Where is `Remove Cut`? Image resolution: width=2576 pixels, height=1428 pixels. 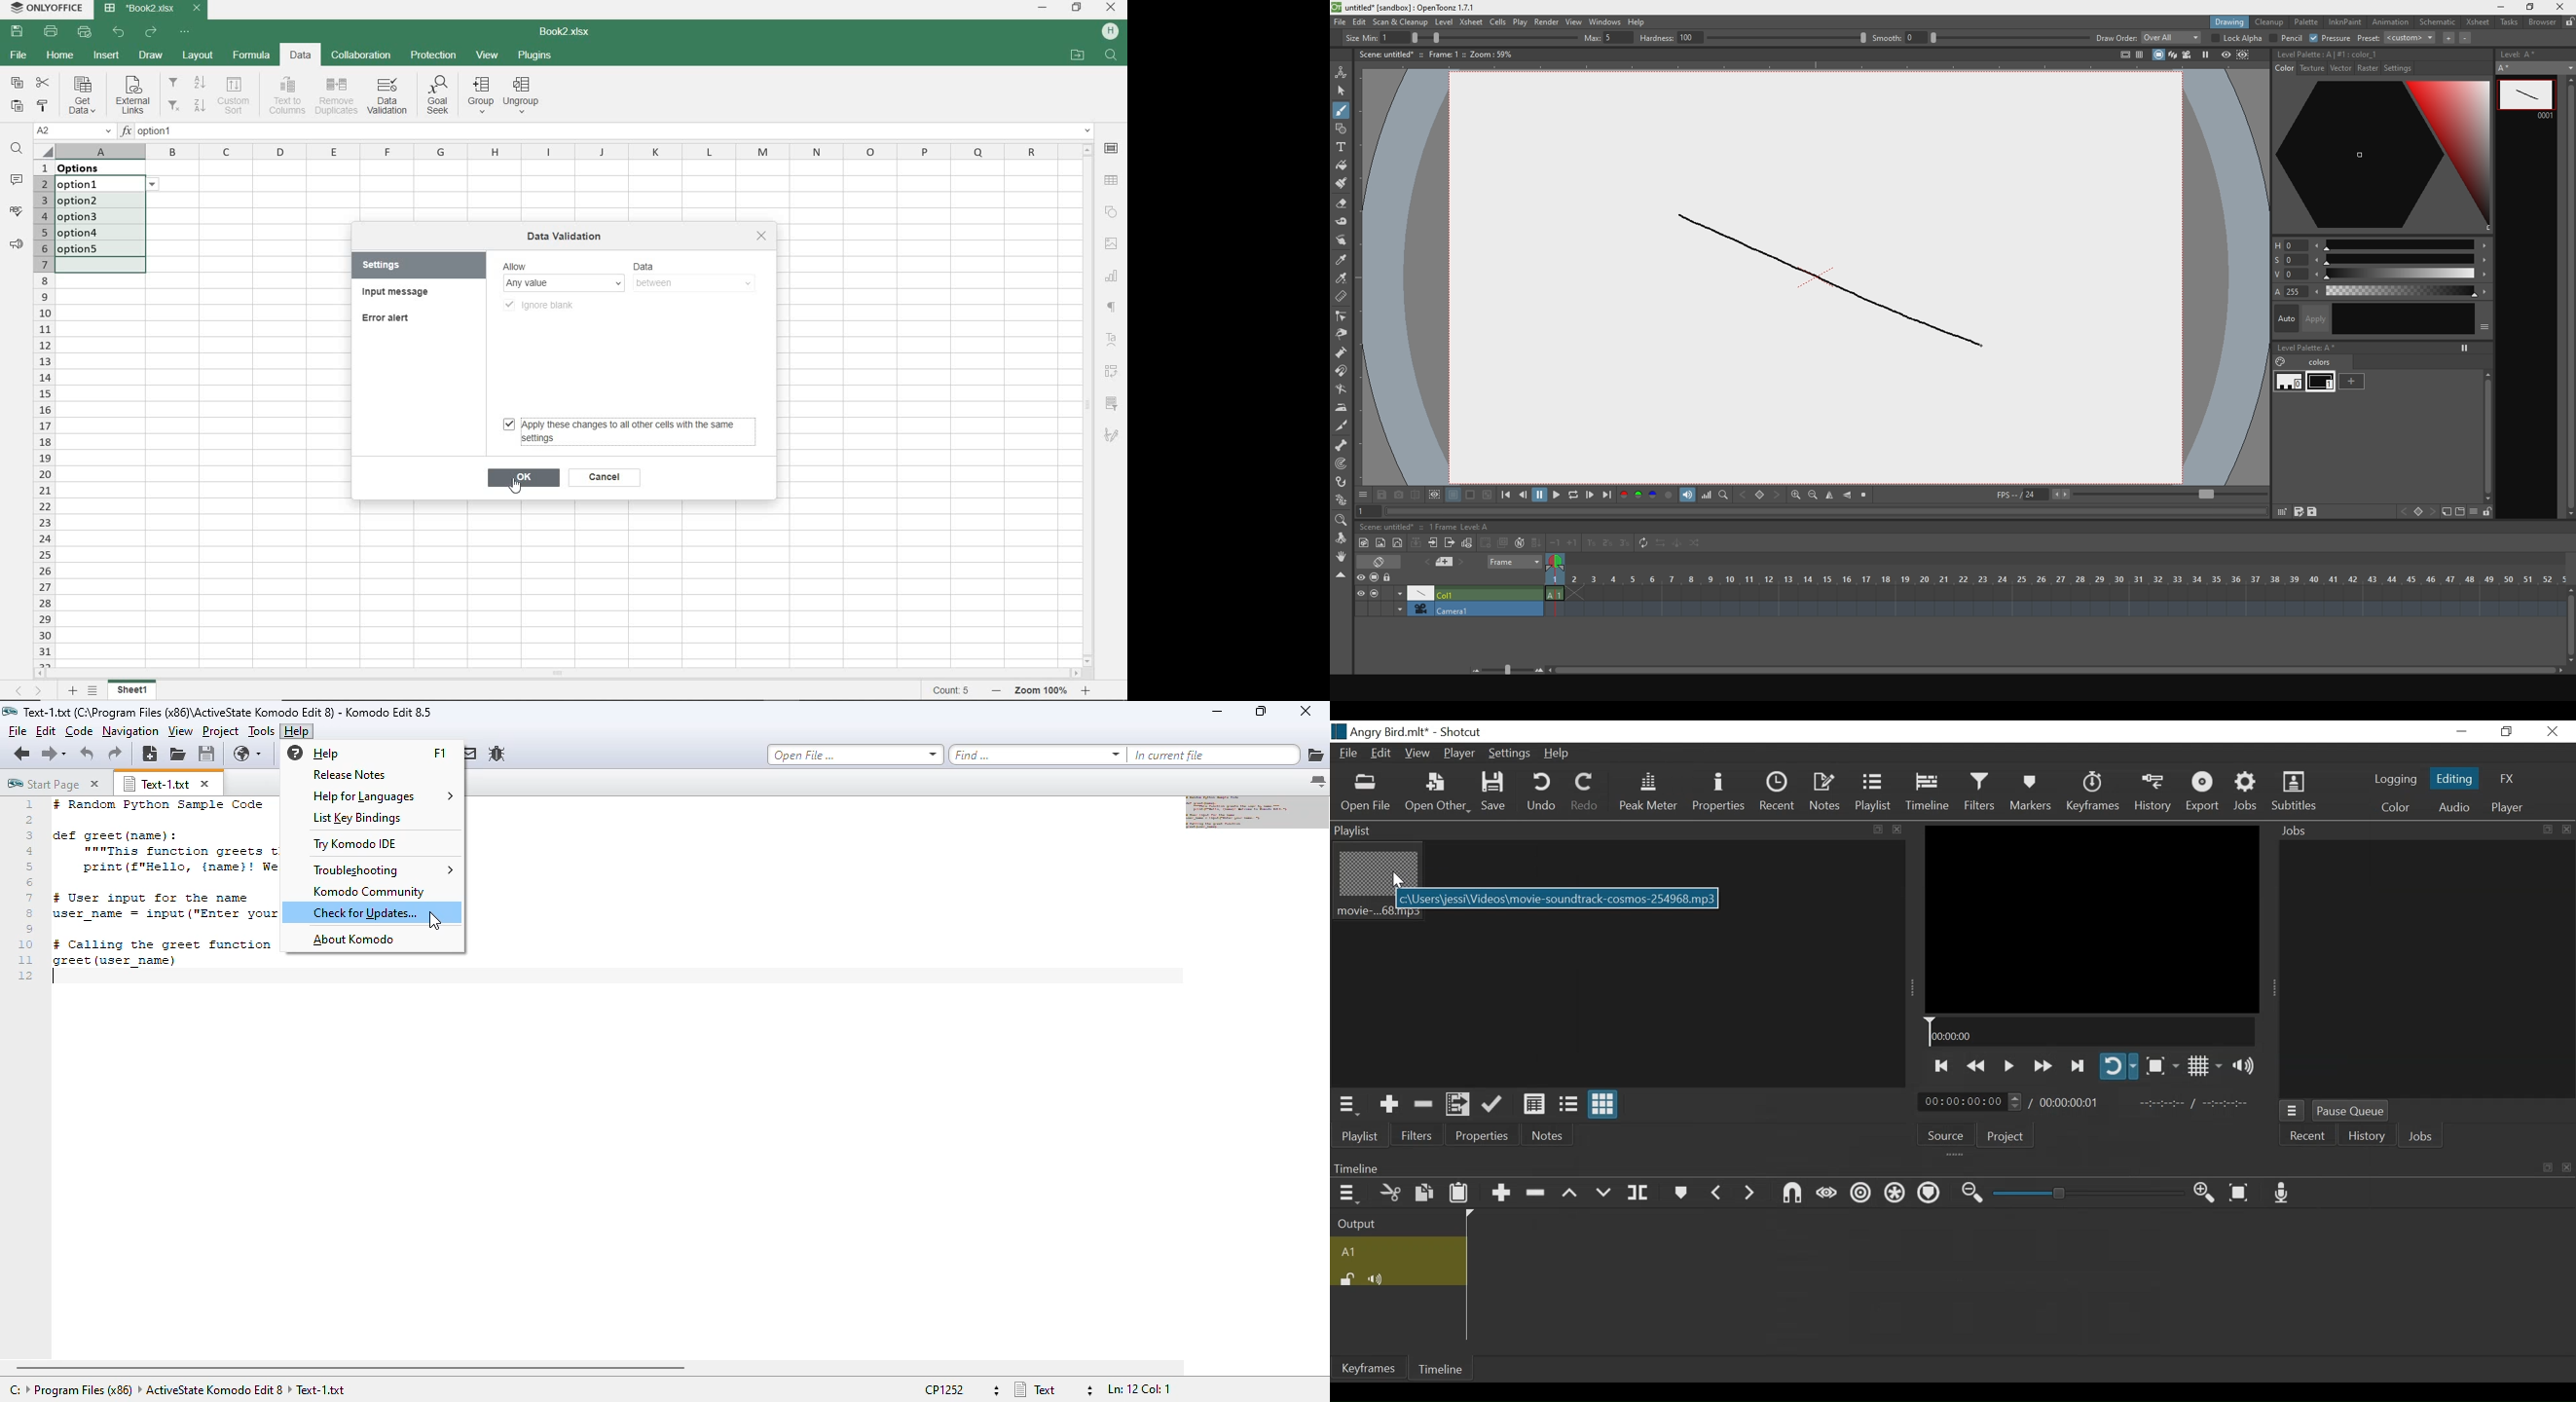
Remove Cut is located at coordinates (1424, 1105).